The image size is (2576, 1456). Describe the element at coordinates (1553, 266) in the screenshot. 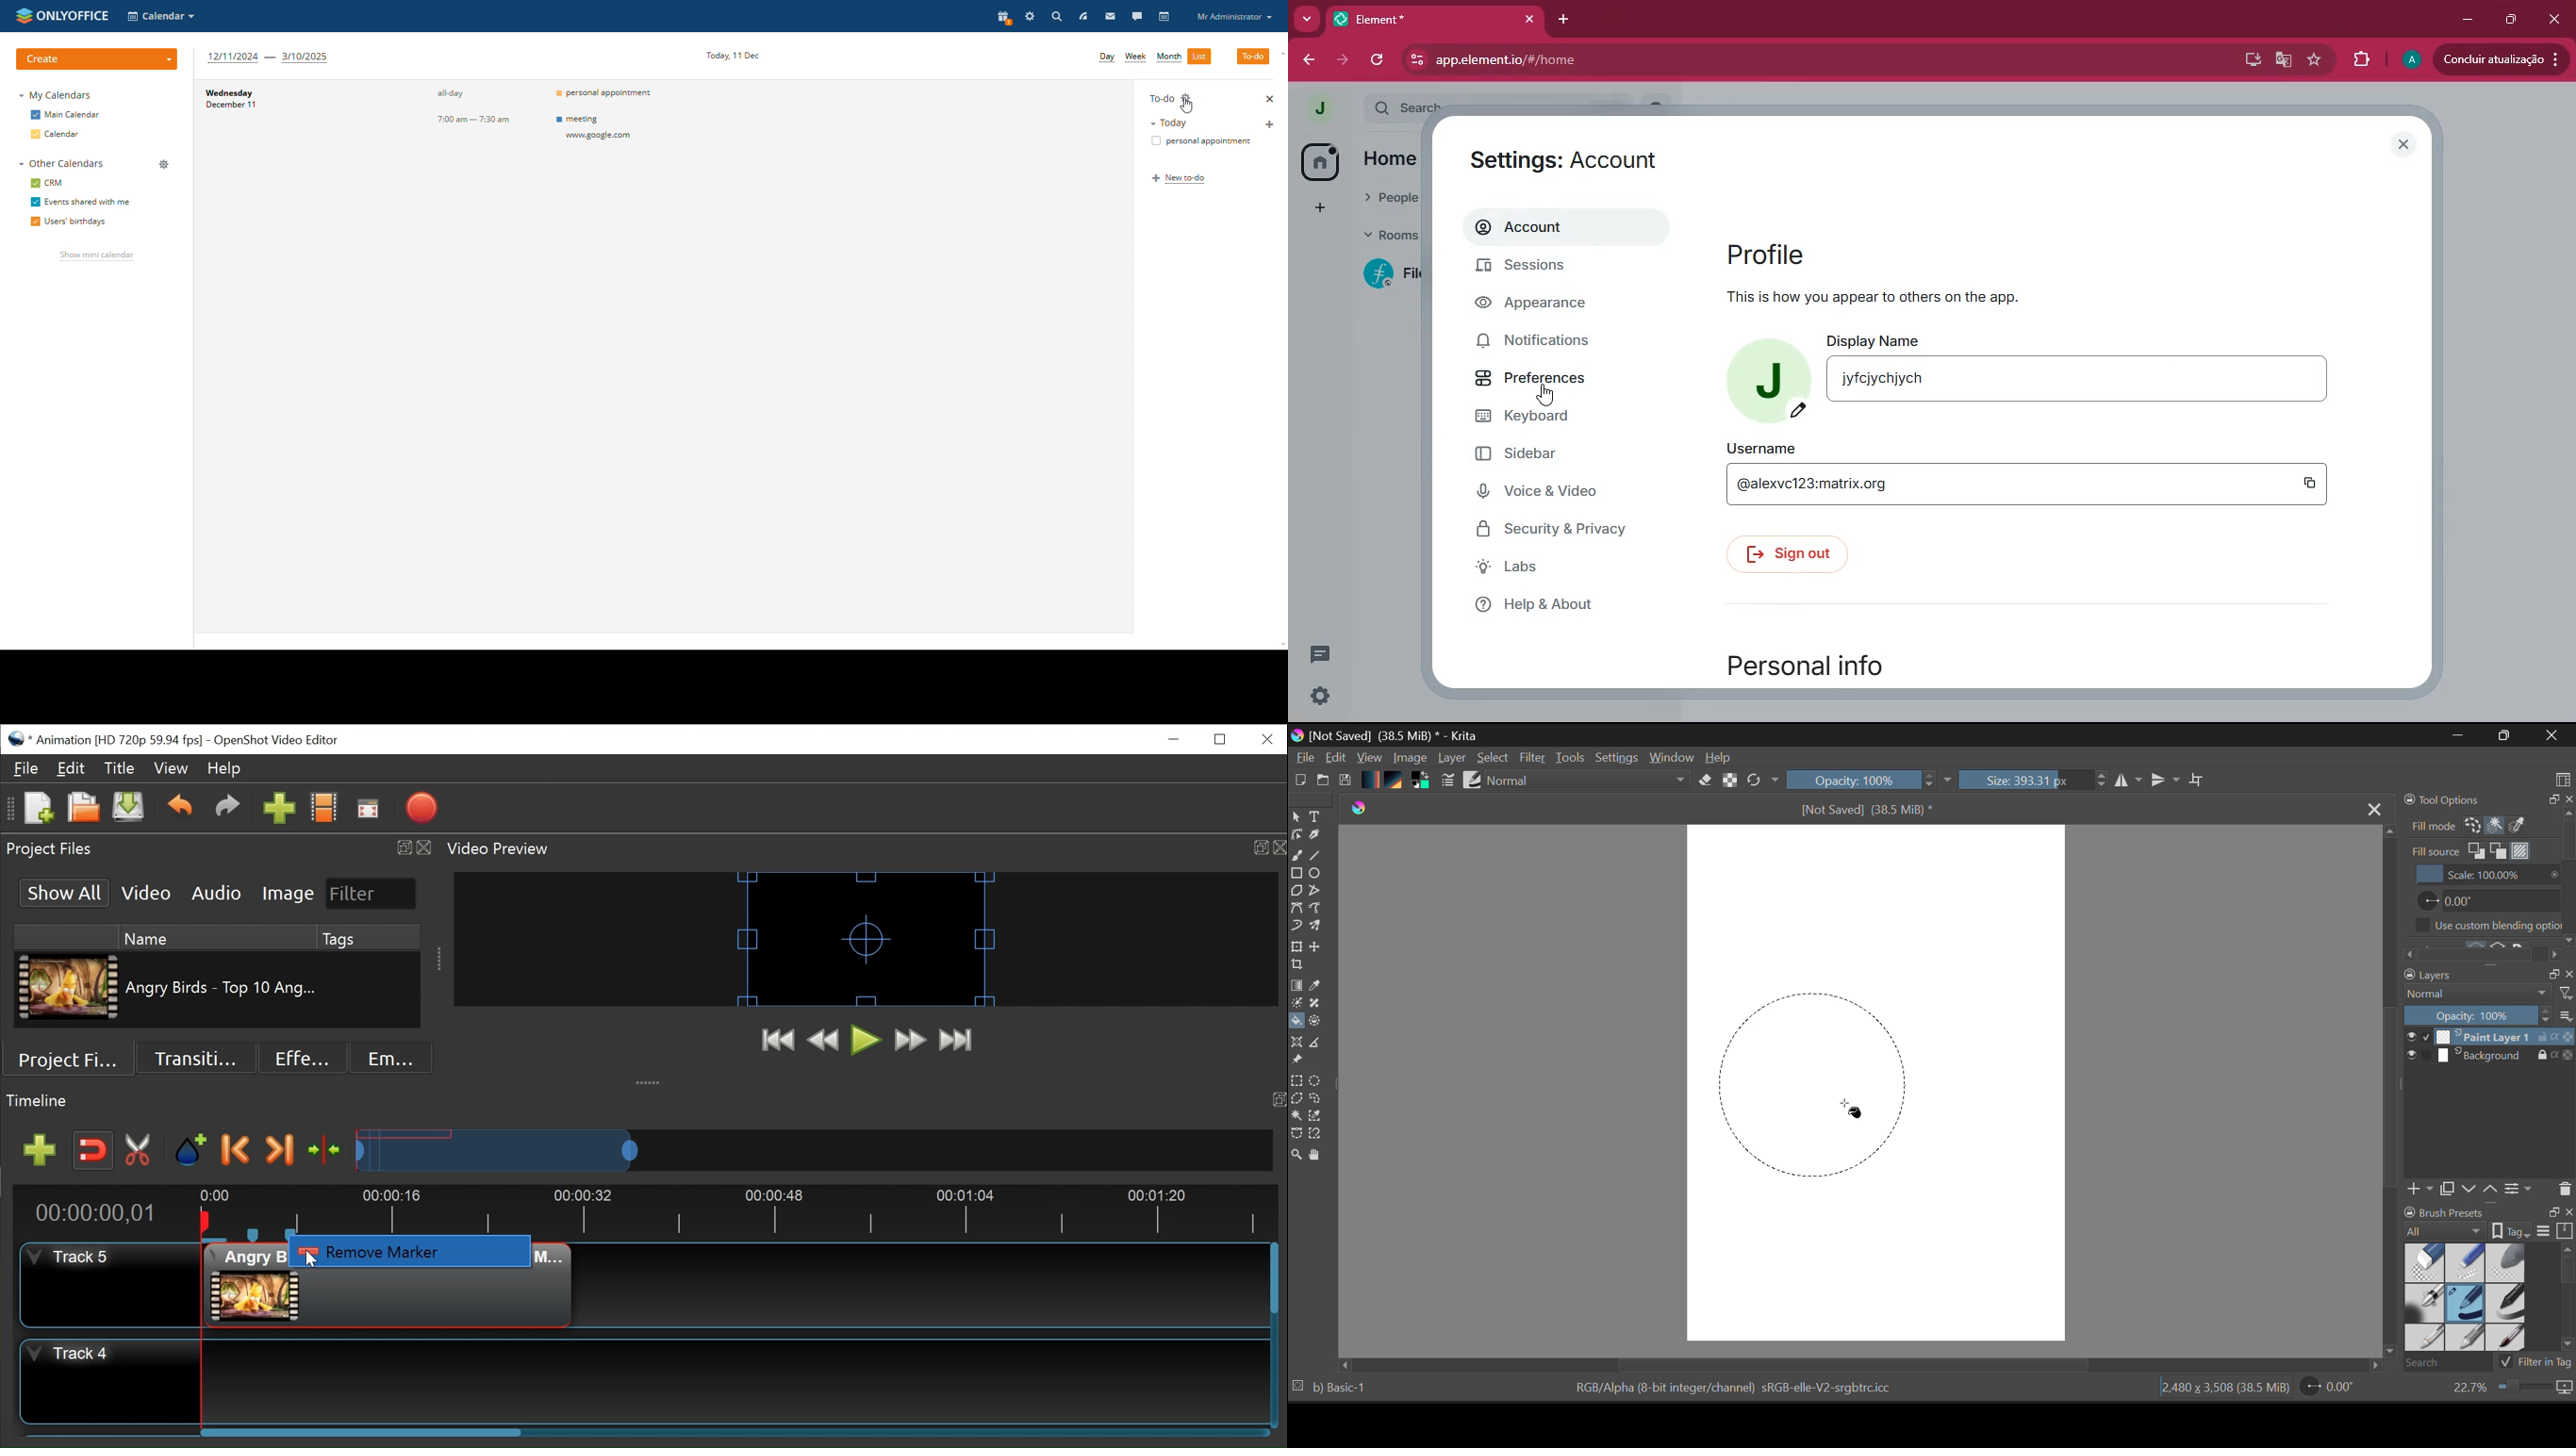

I see `sessions` at that location.